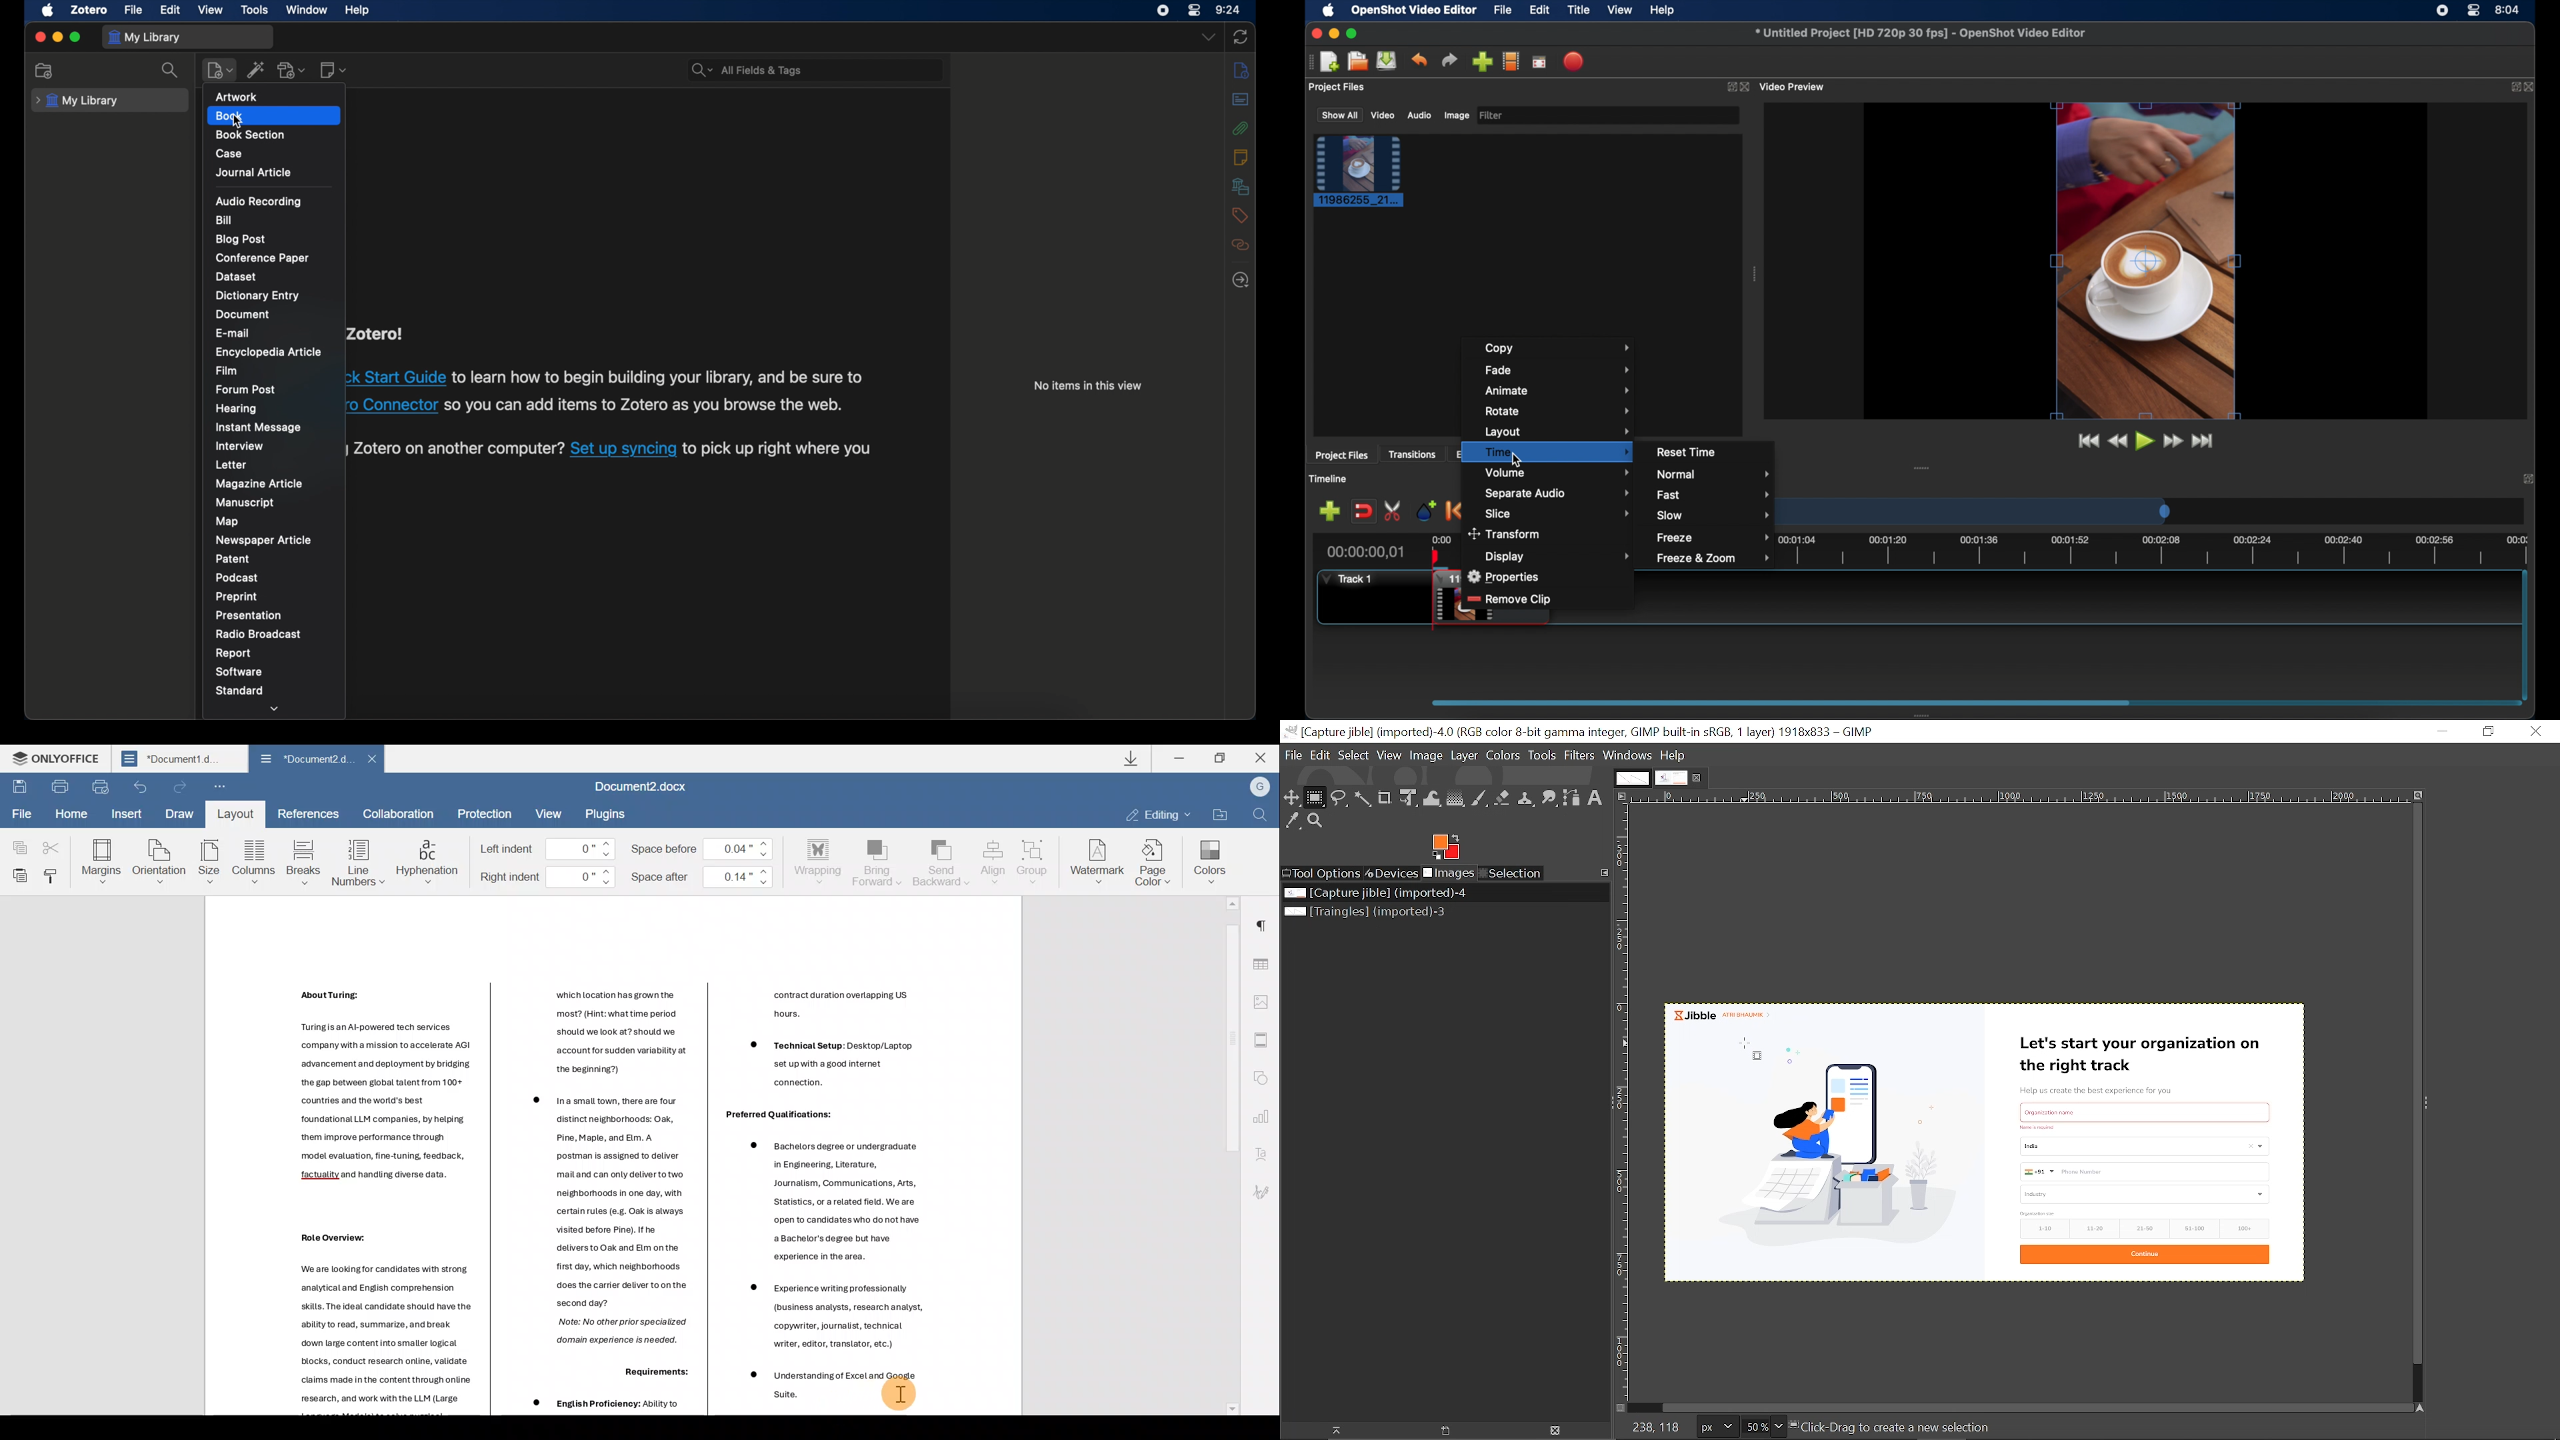 Image resolution: width=2576 pixels, height=1456 pixels. Describe the element at coordinates (237, 577) in the screenshot. I see `podcast` at that location.